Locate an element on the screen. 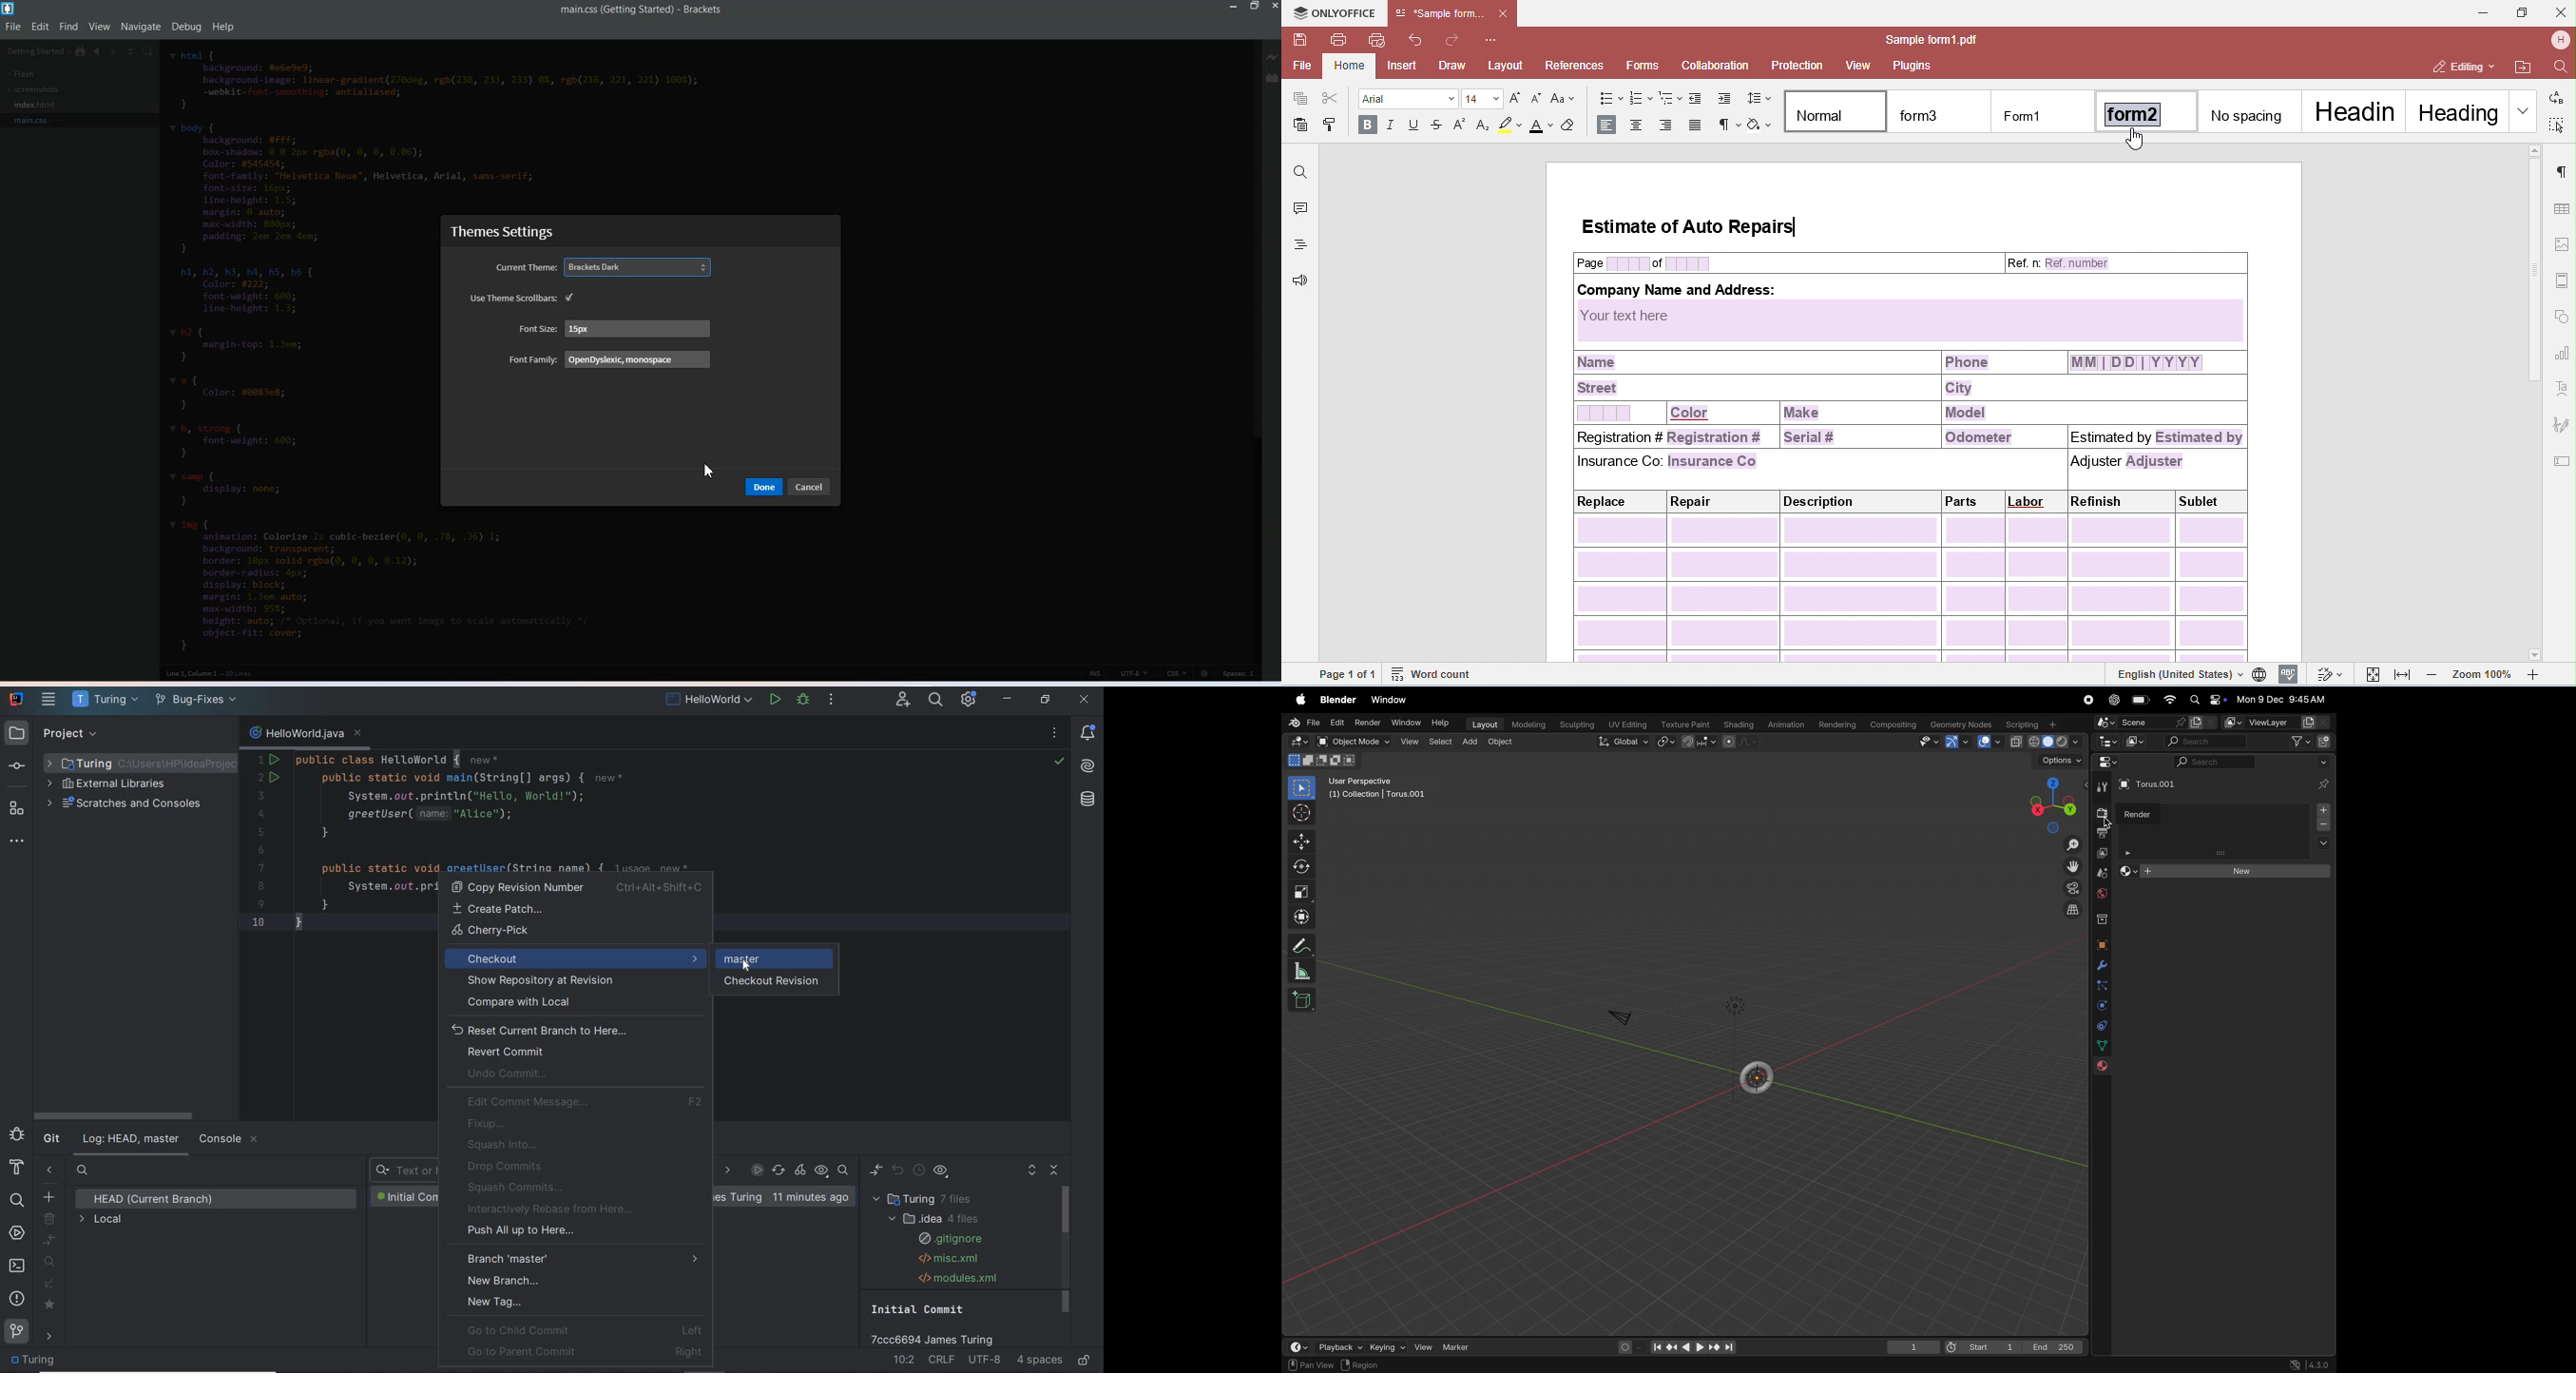 Image resolution: width=2576 pixels, height=1400 pixels. Help is located at coordinates (224, 27).